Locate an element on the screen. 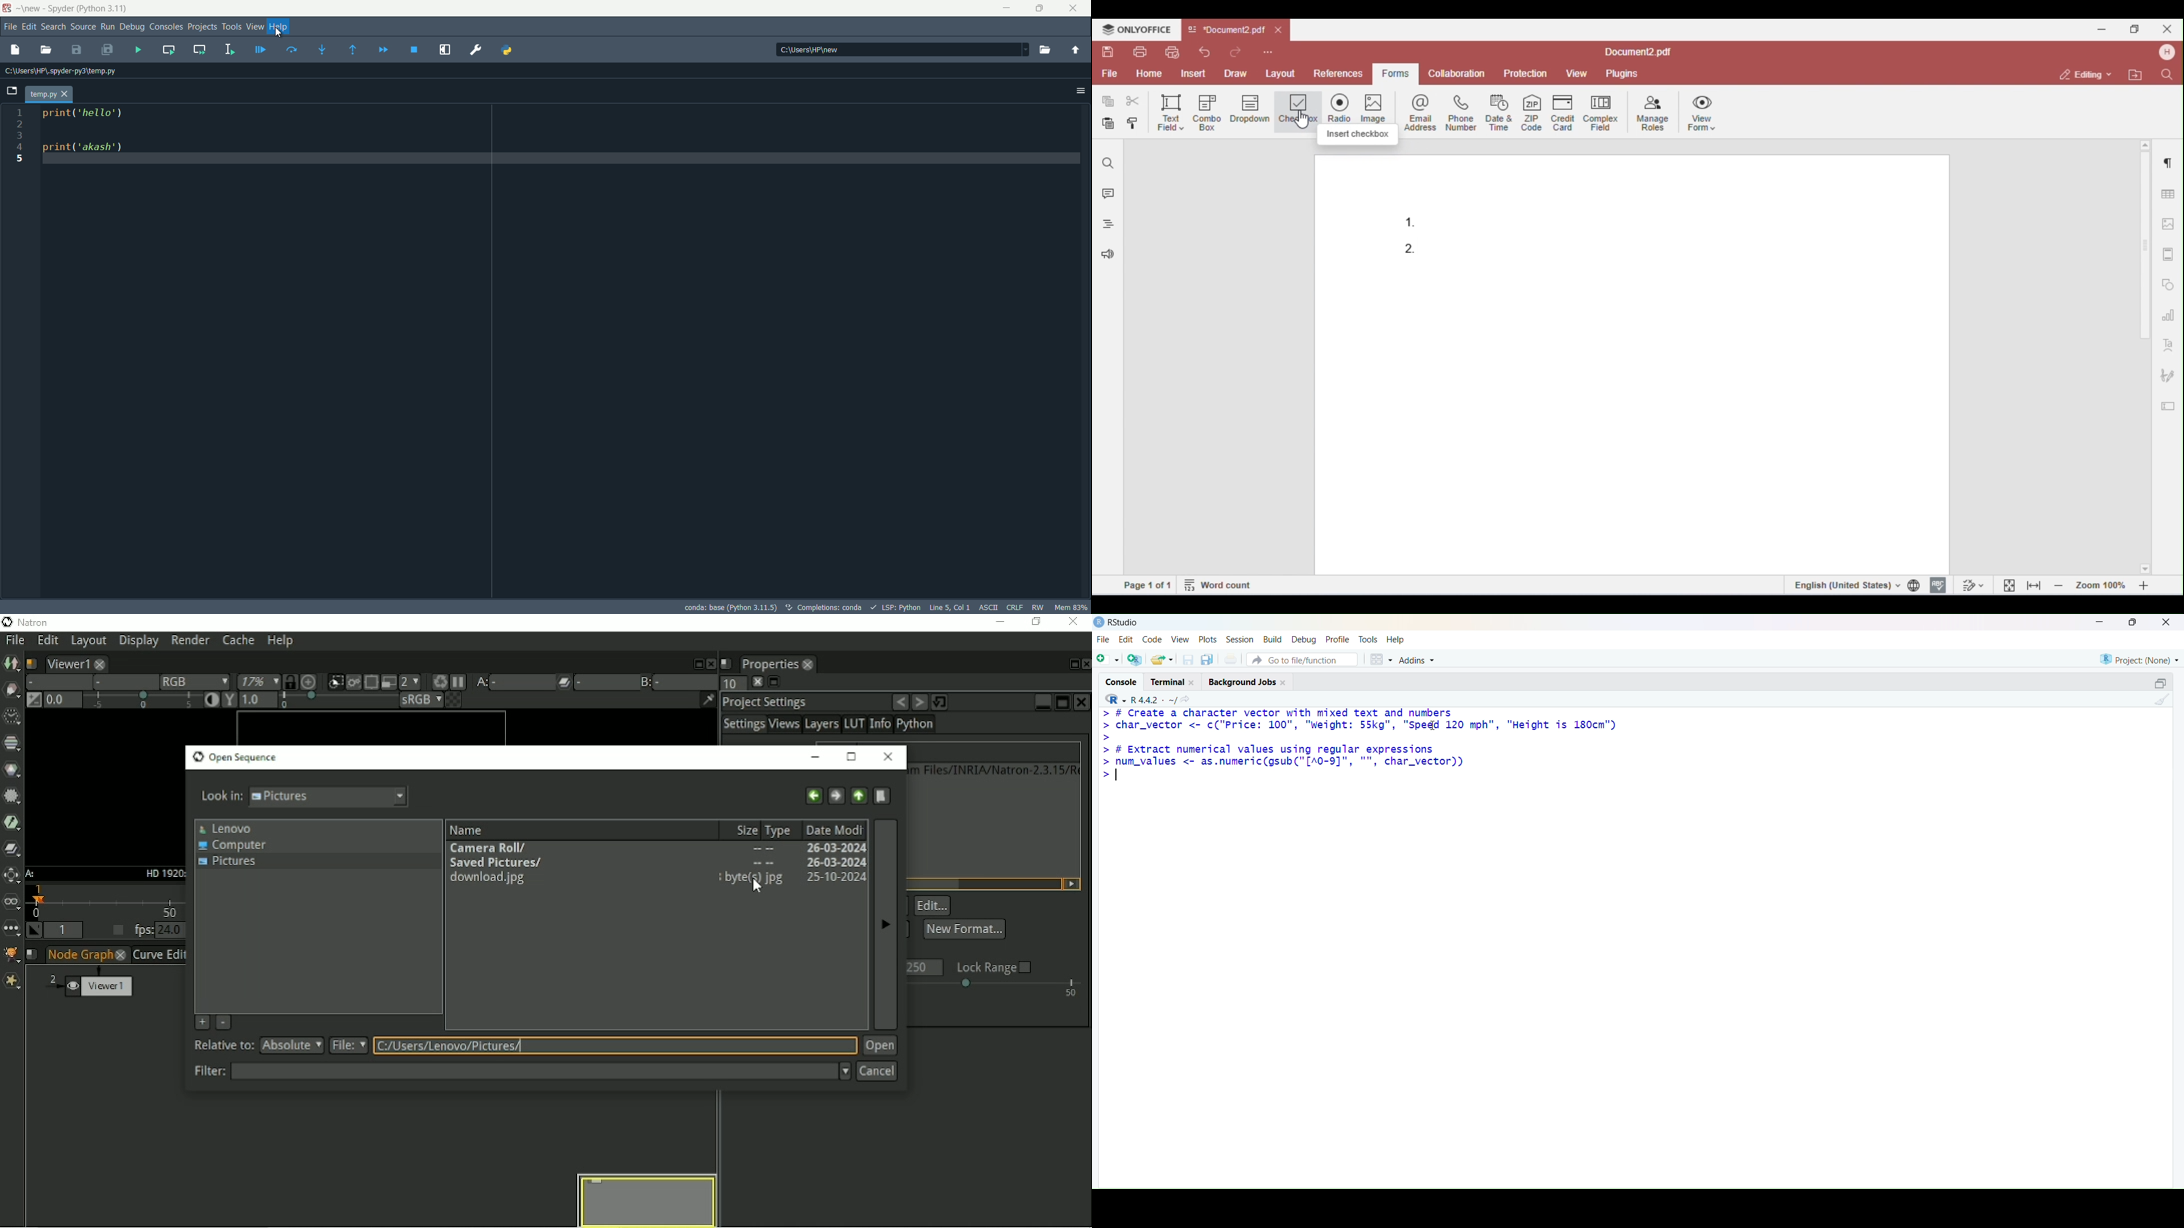 Image resolution: width=2184 pixels, height=1232 pixels. Force a new render is located at coordinates (439, 681).